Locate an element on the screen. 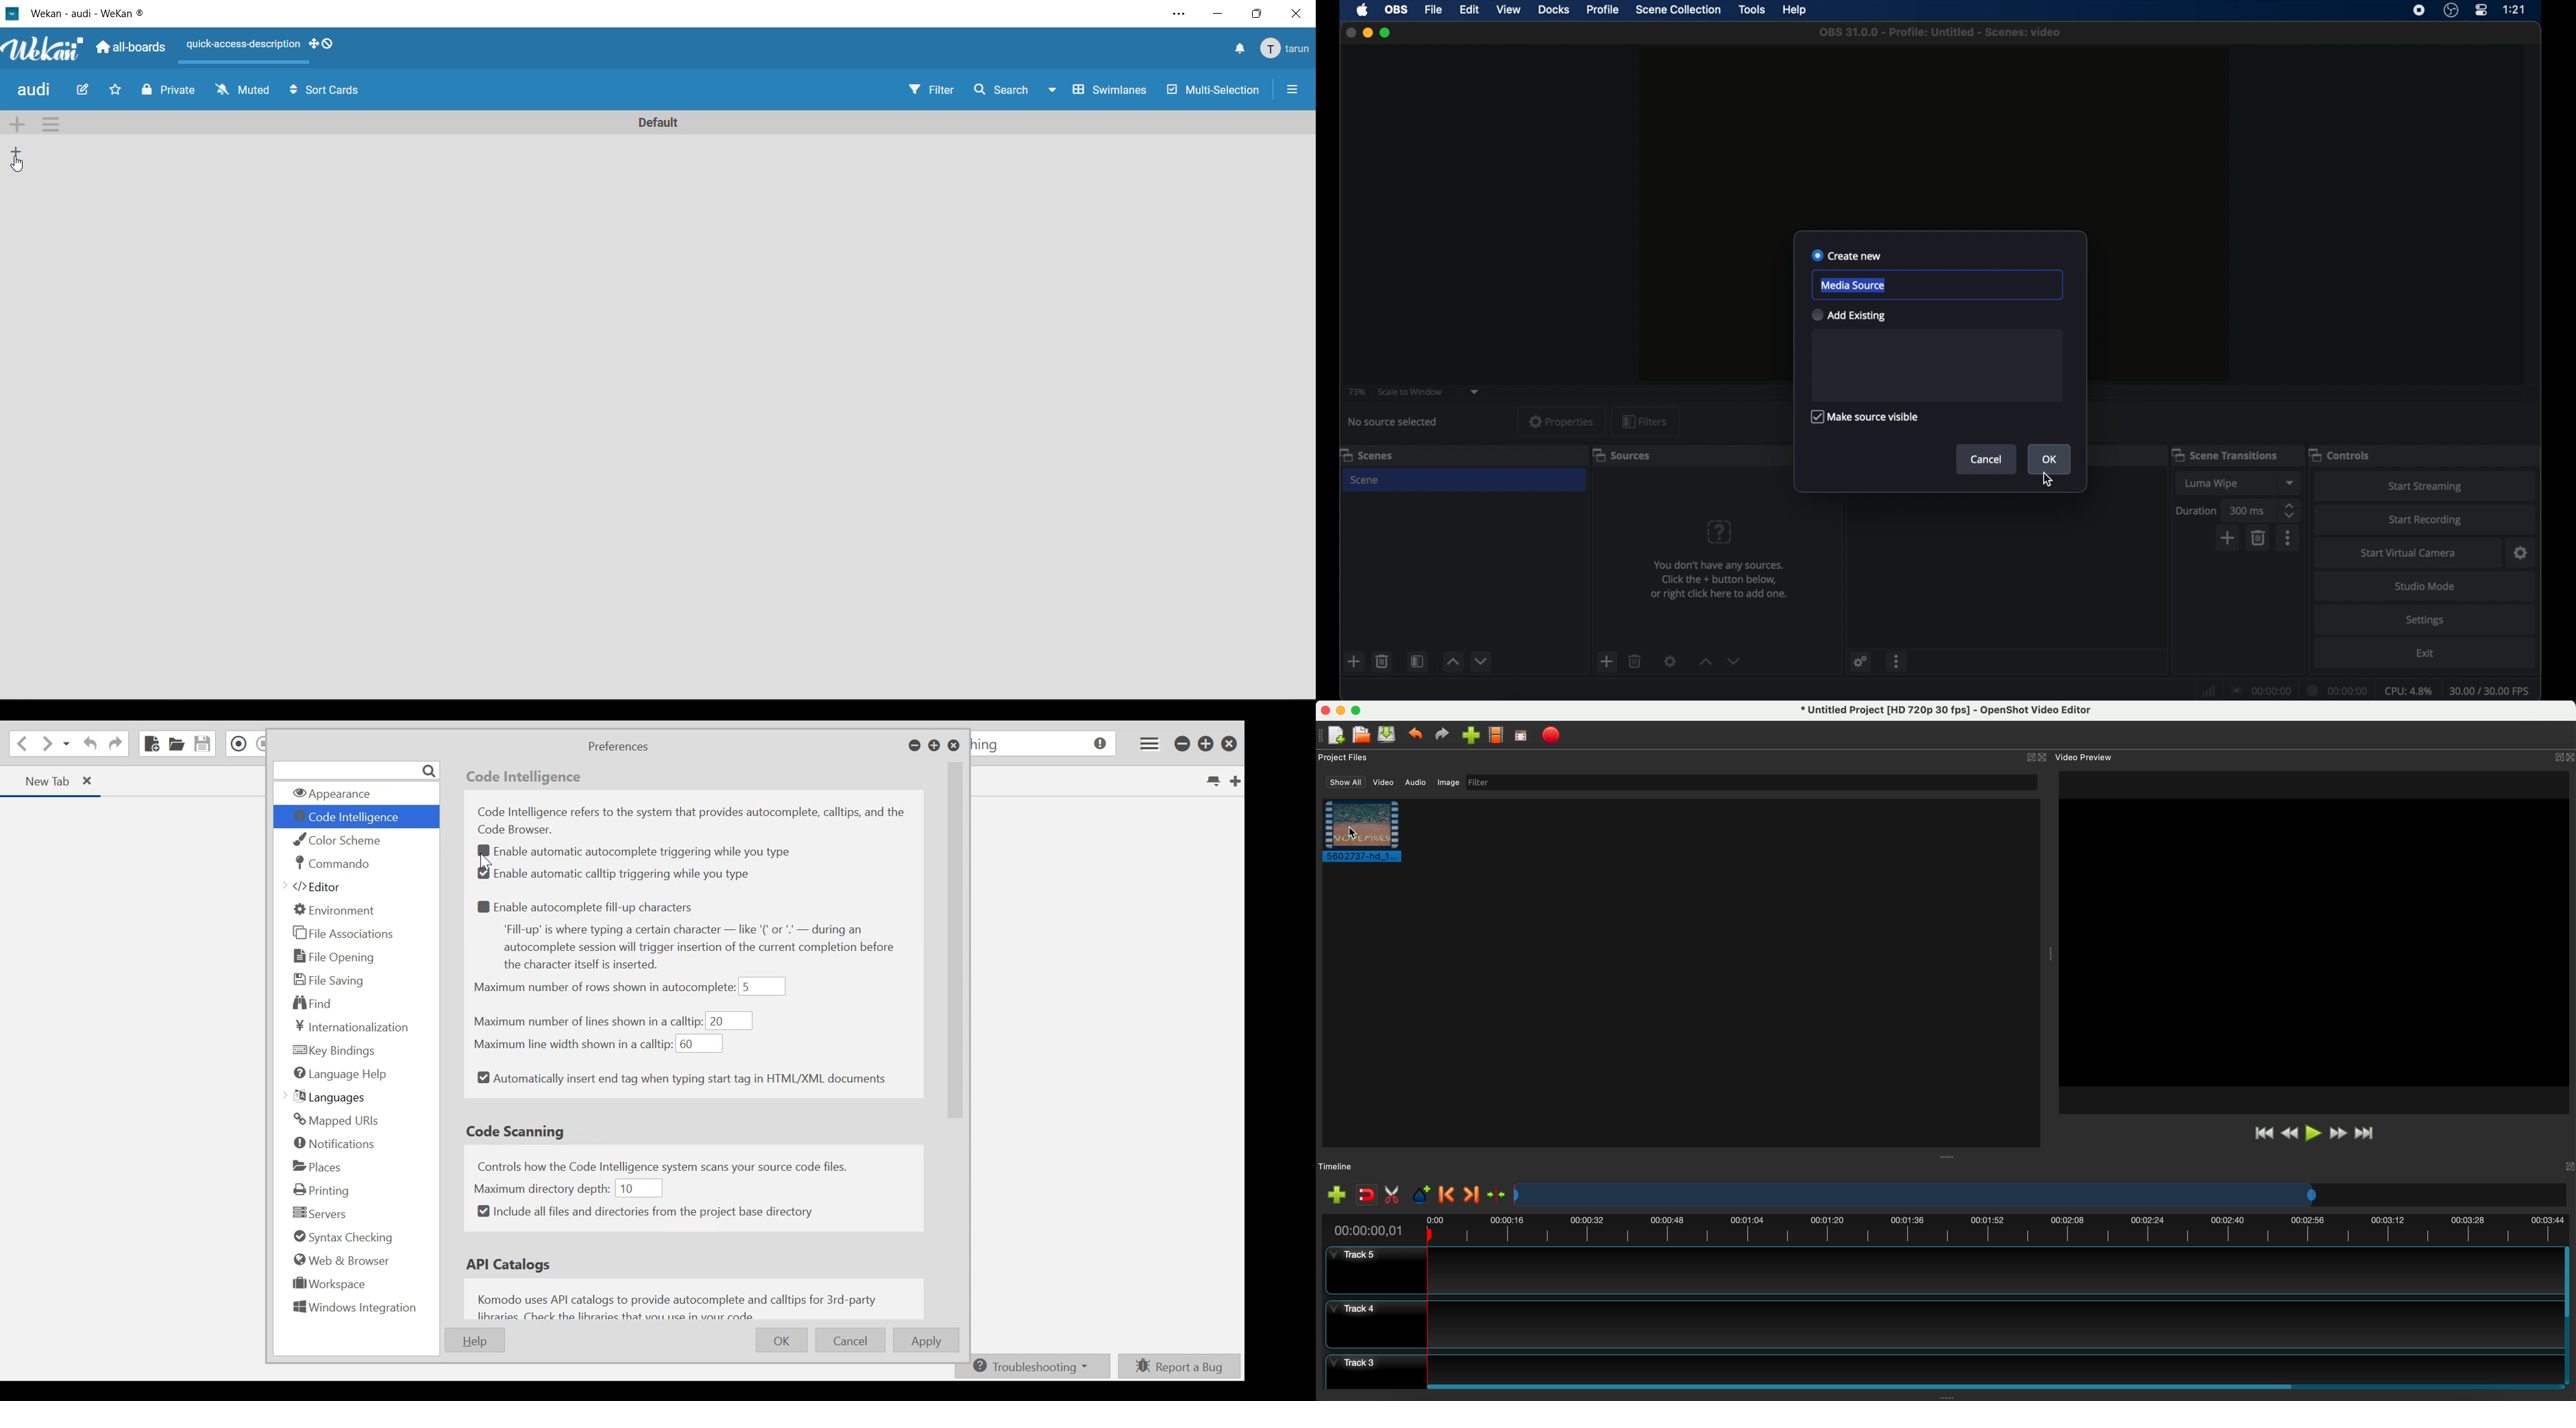 The image size is (2576, 1428). Language Help is located at coordinates (340, 1075).